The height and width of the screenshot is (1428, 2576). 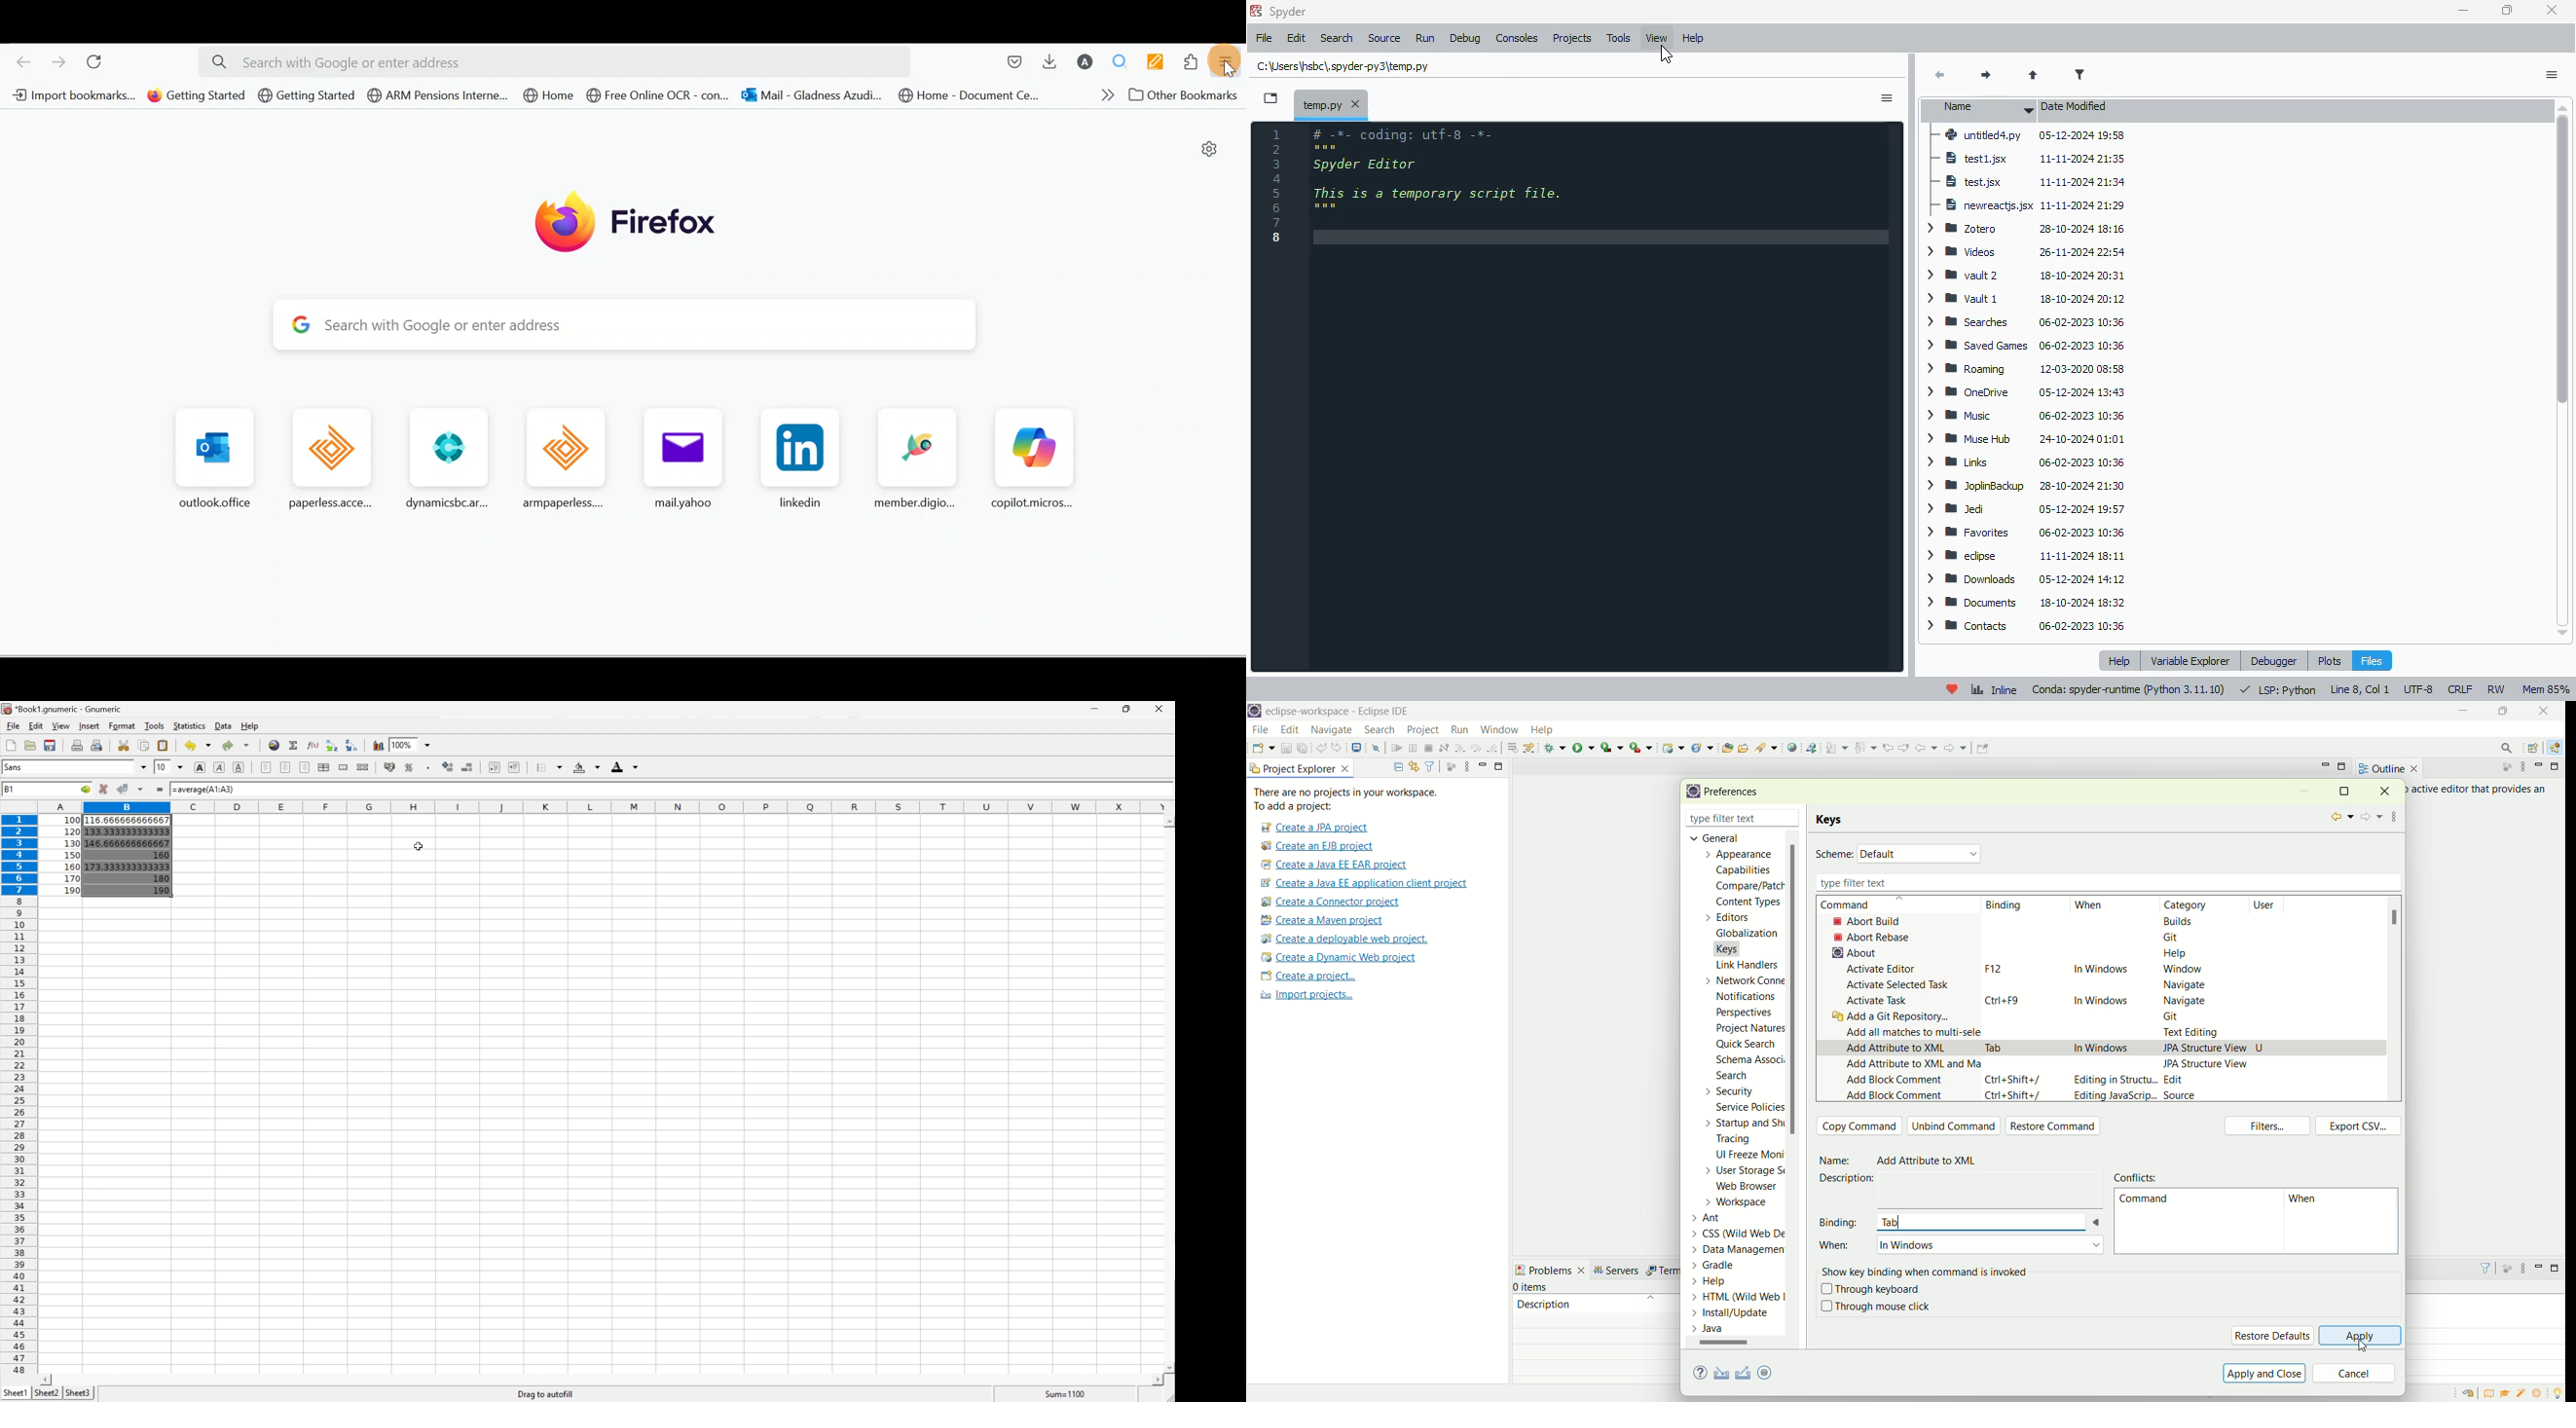 I want to click on Muse Hub, so click(x=2030, y=439).